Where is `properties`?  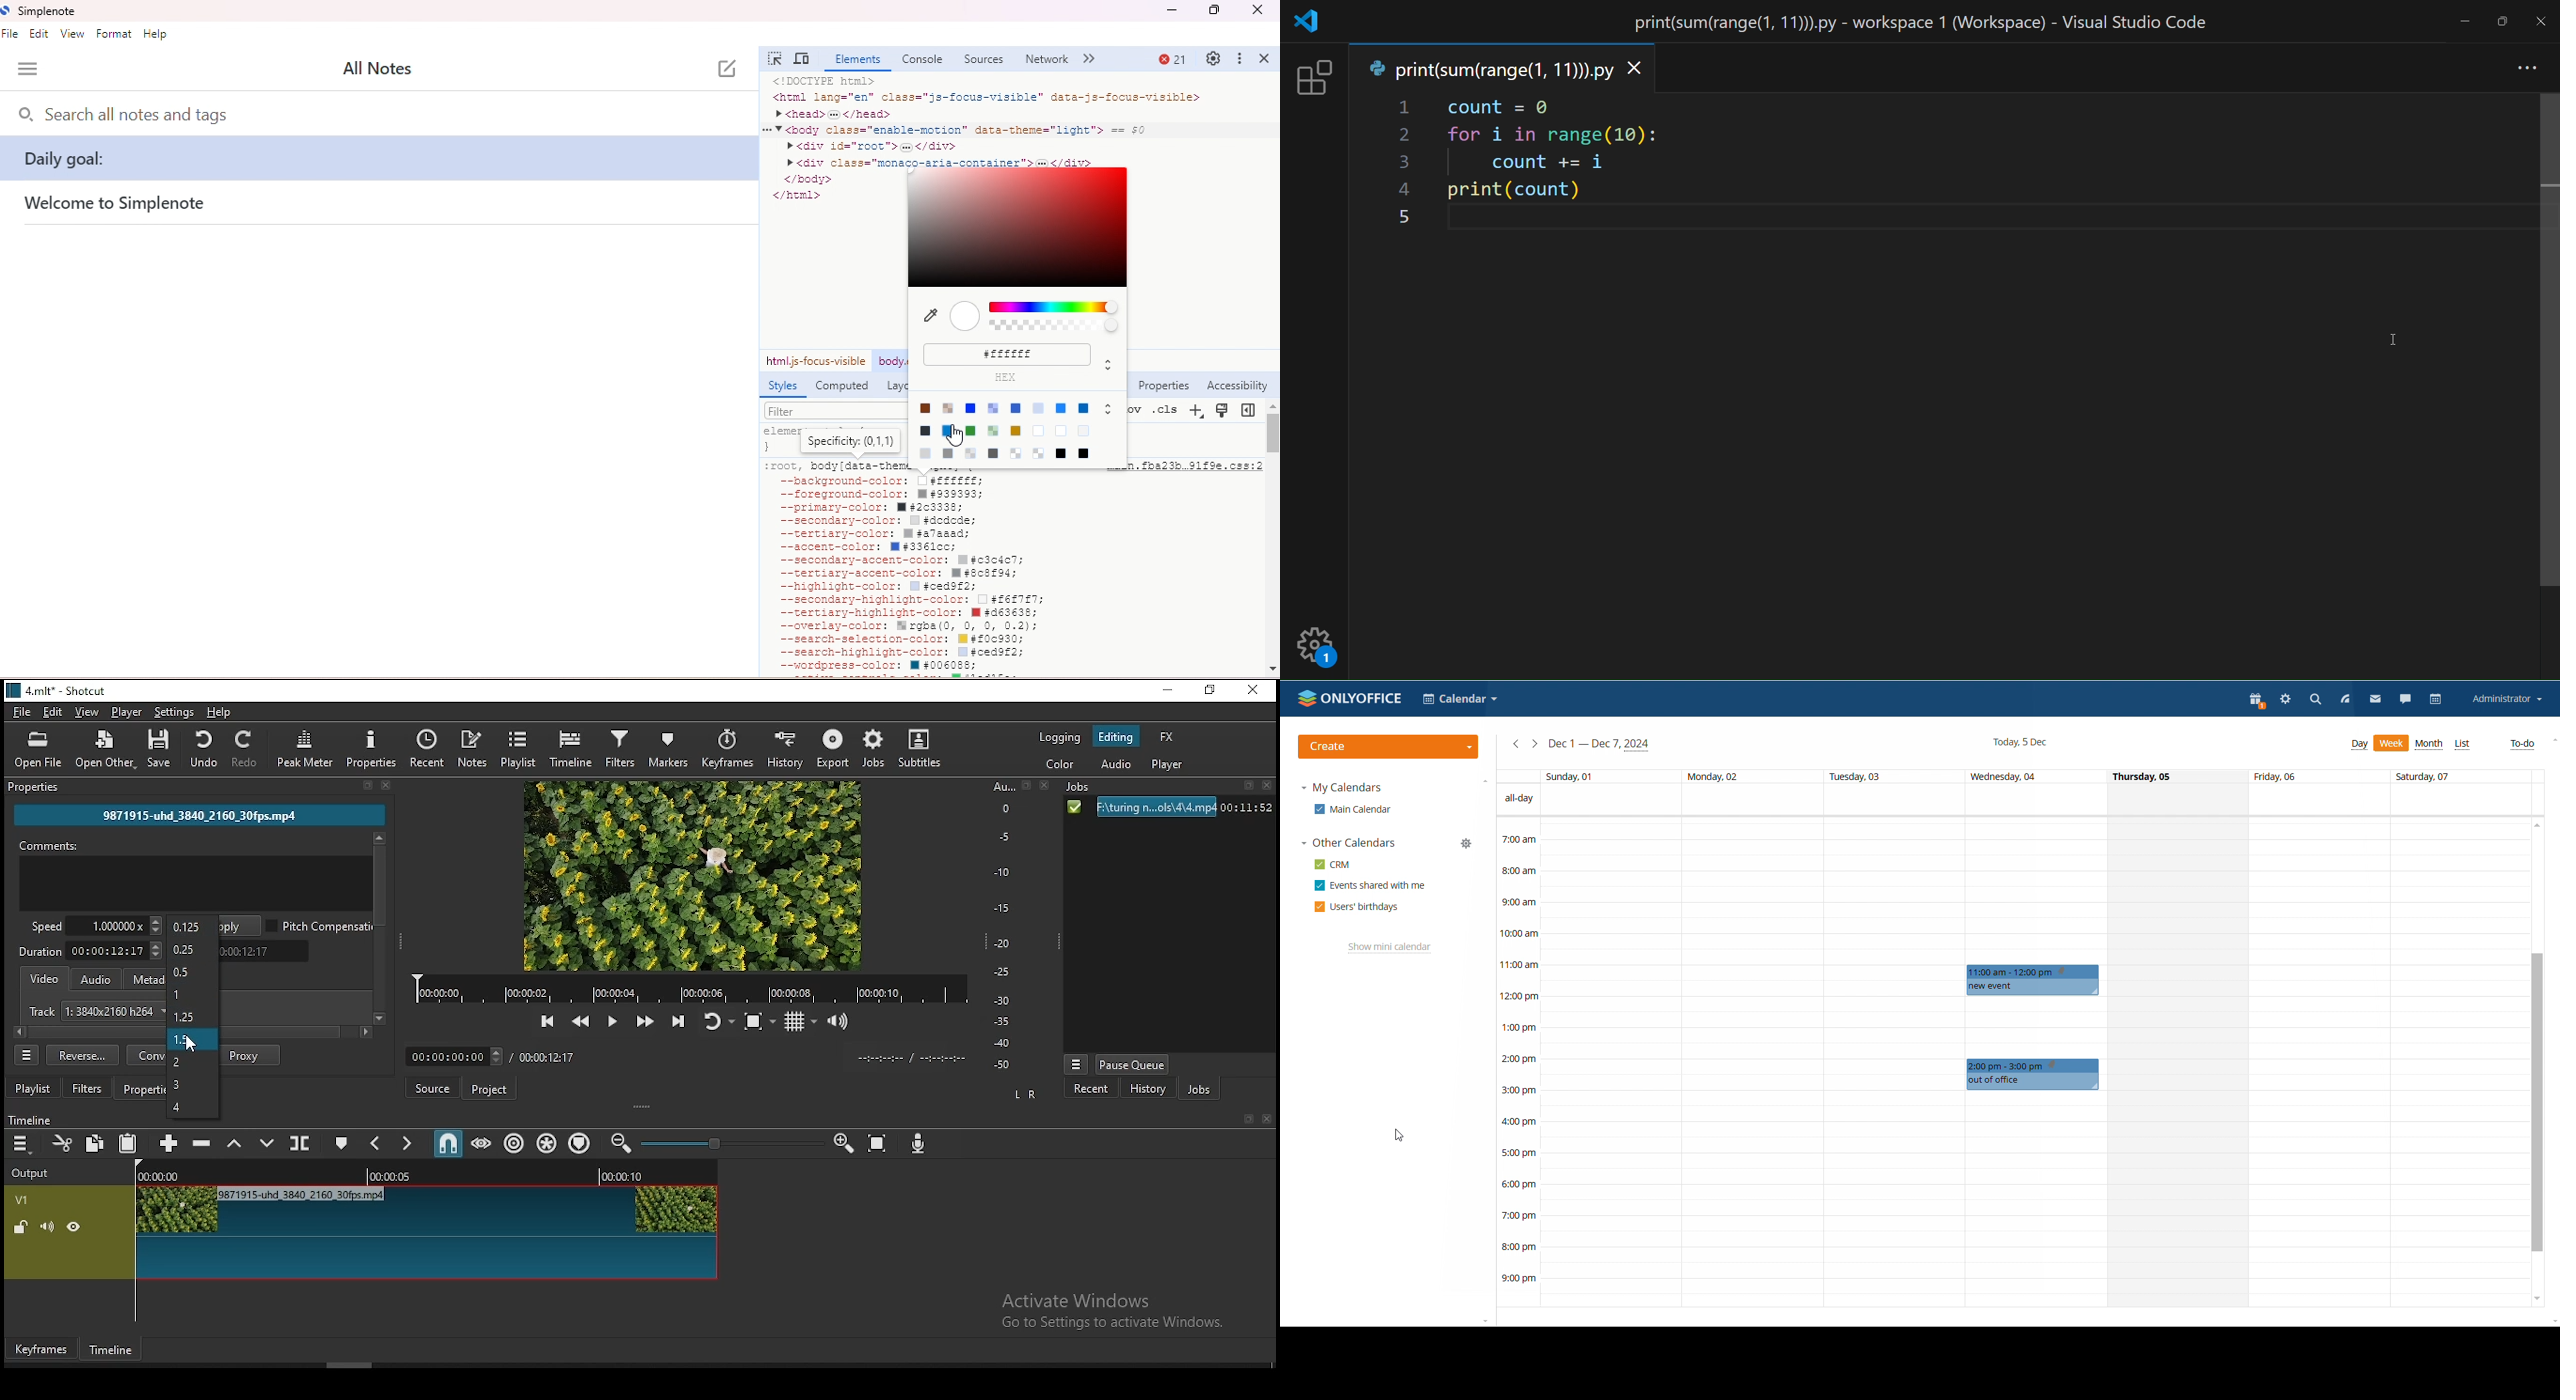 properties is located at coordinates (141, 1088).